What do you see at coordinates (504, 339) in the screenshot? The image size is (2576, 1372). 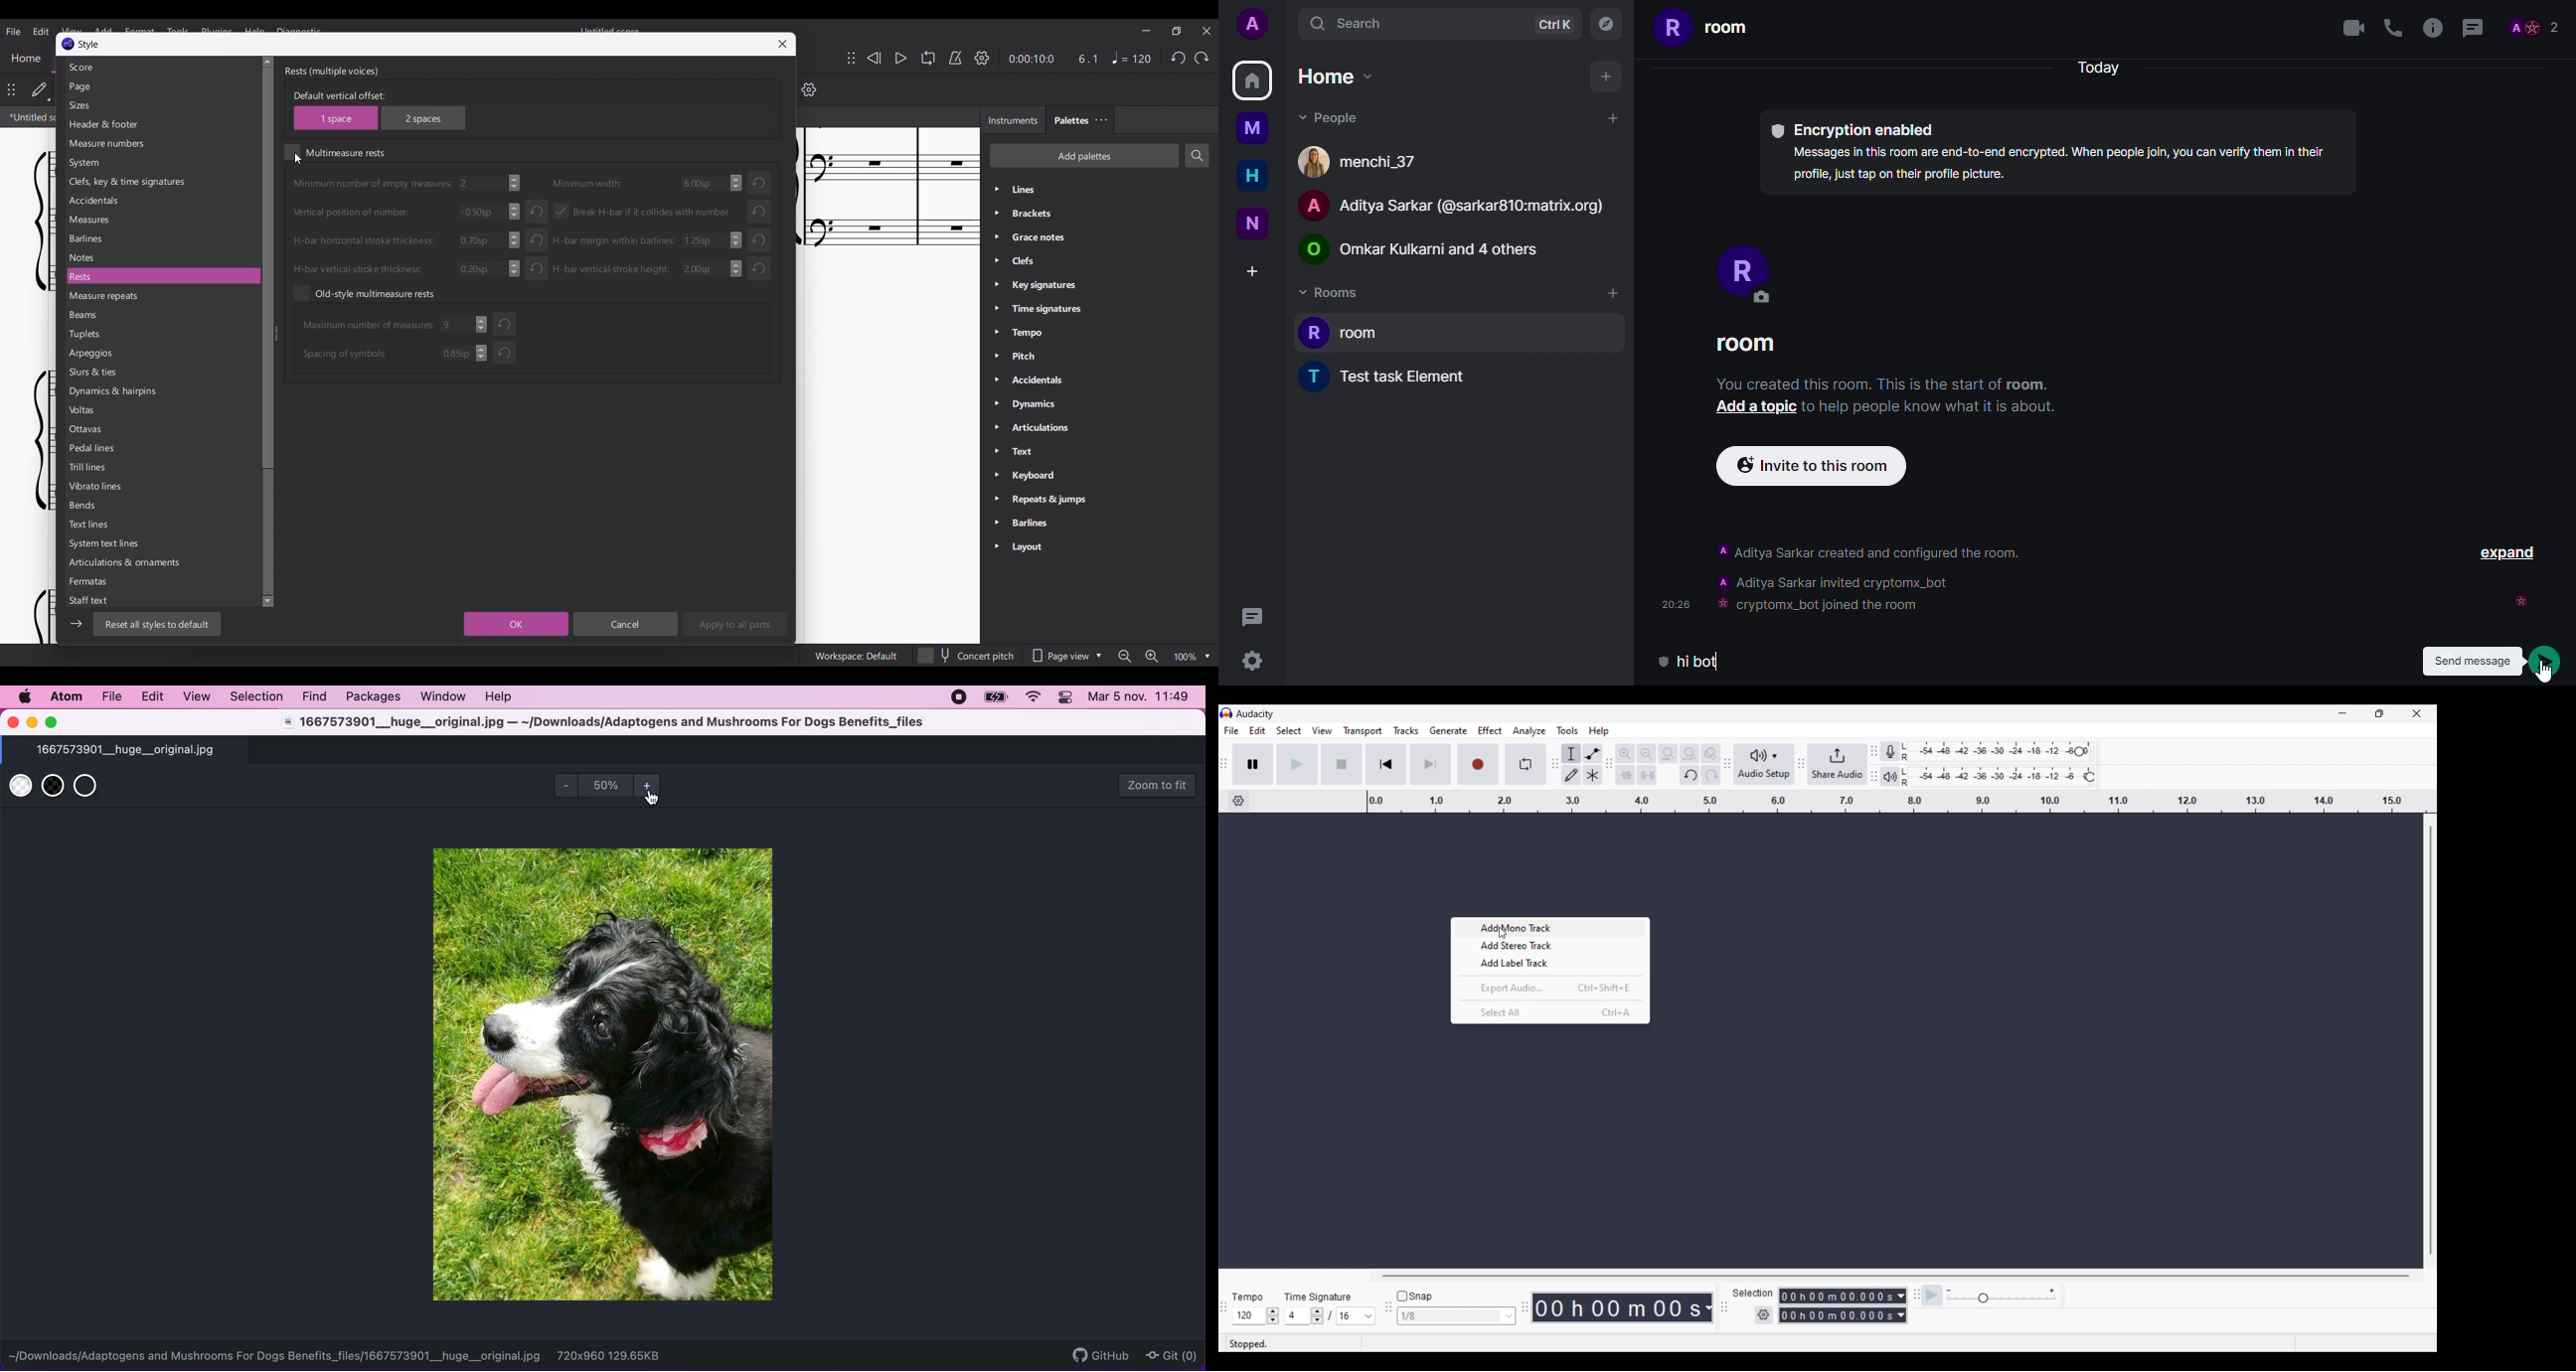 I see `Undo respective inputs` at bounding box center [504, 339].